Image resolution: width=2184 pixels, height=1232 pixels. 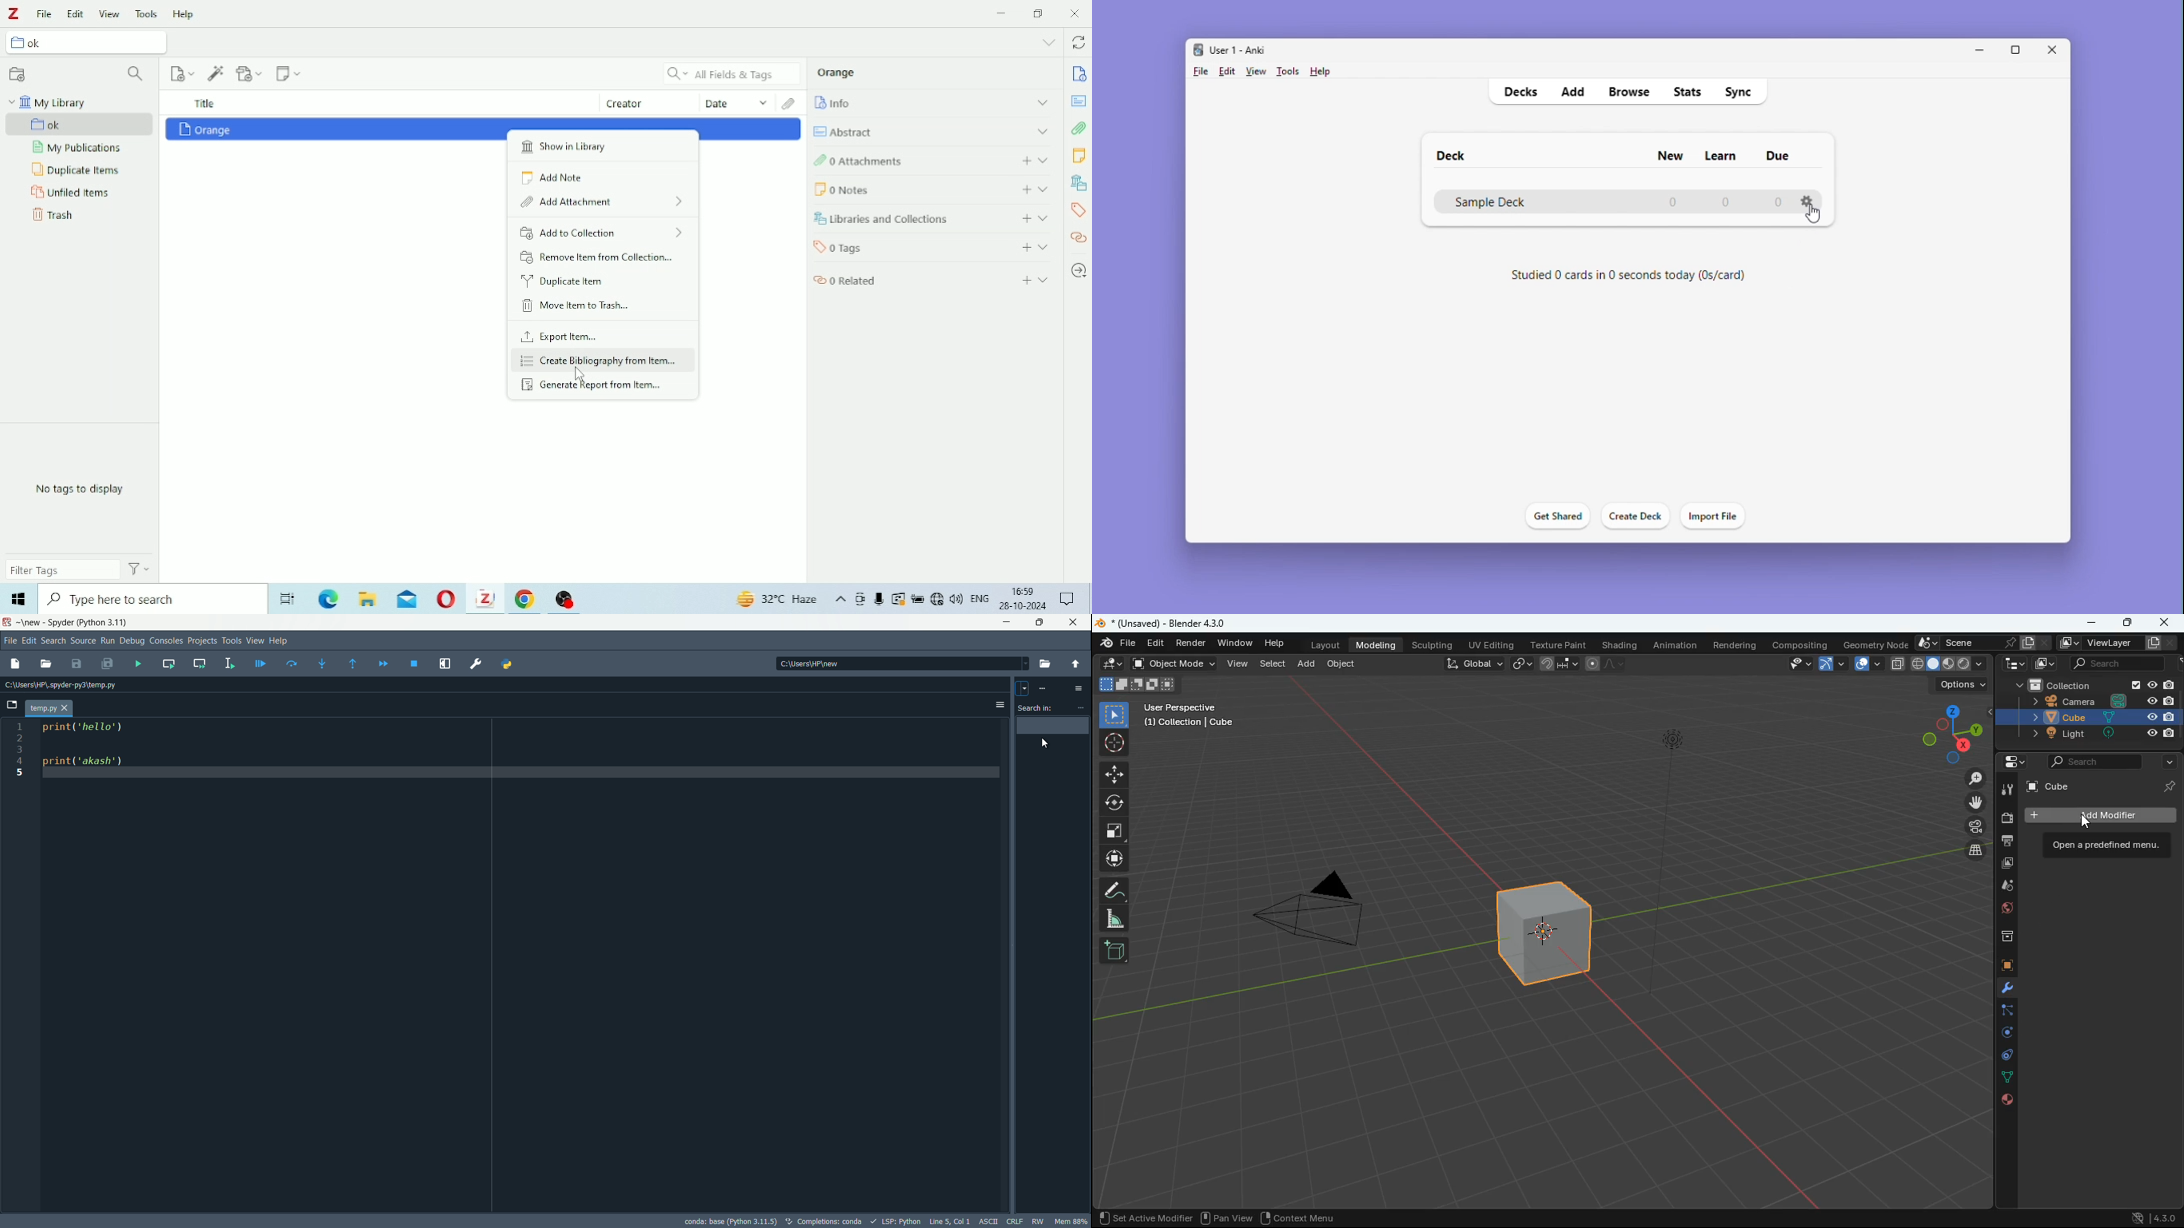 I want to click on run file, so click(x=139, y=663).